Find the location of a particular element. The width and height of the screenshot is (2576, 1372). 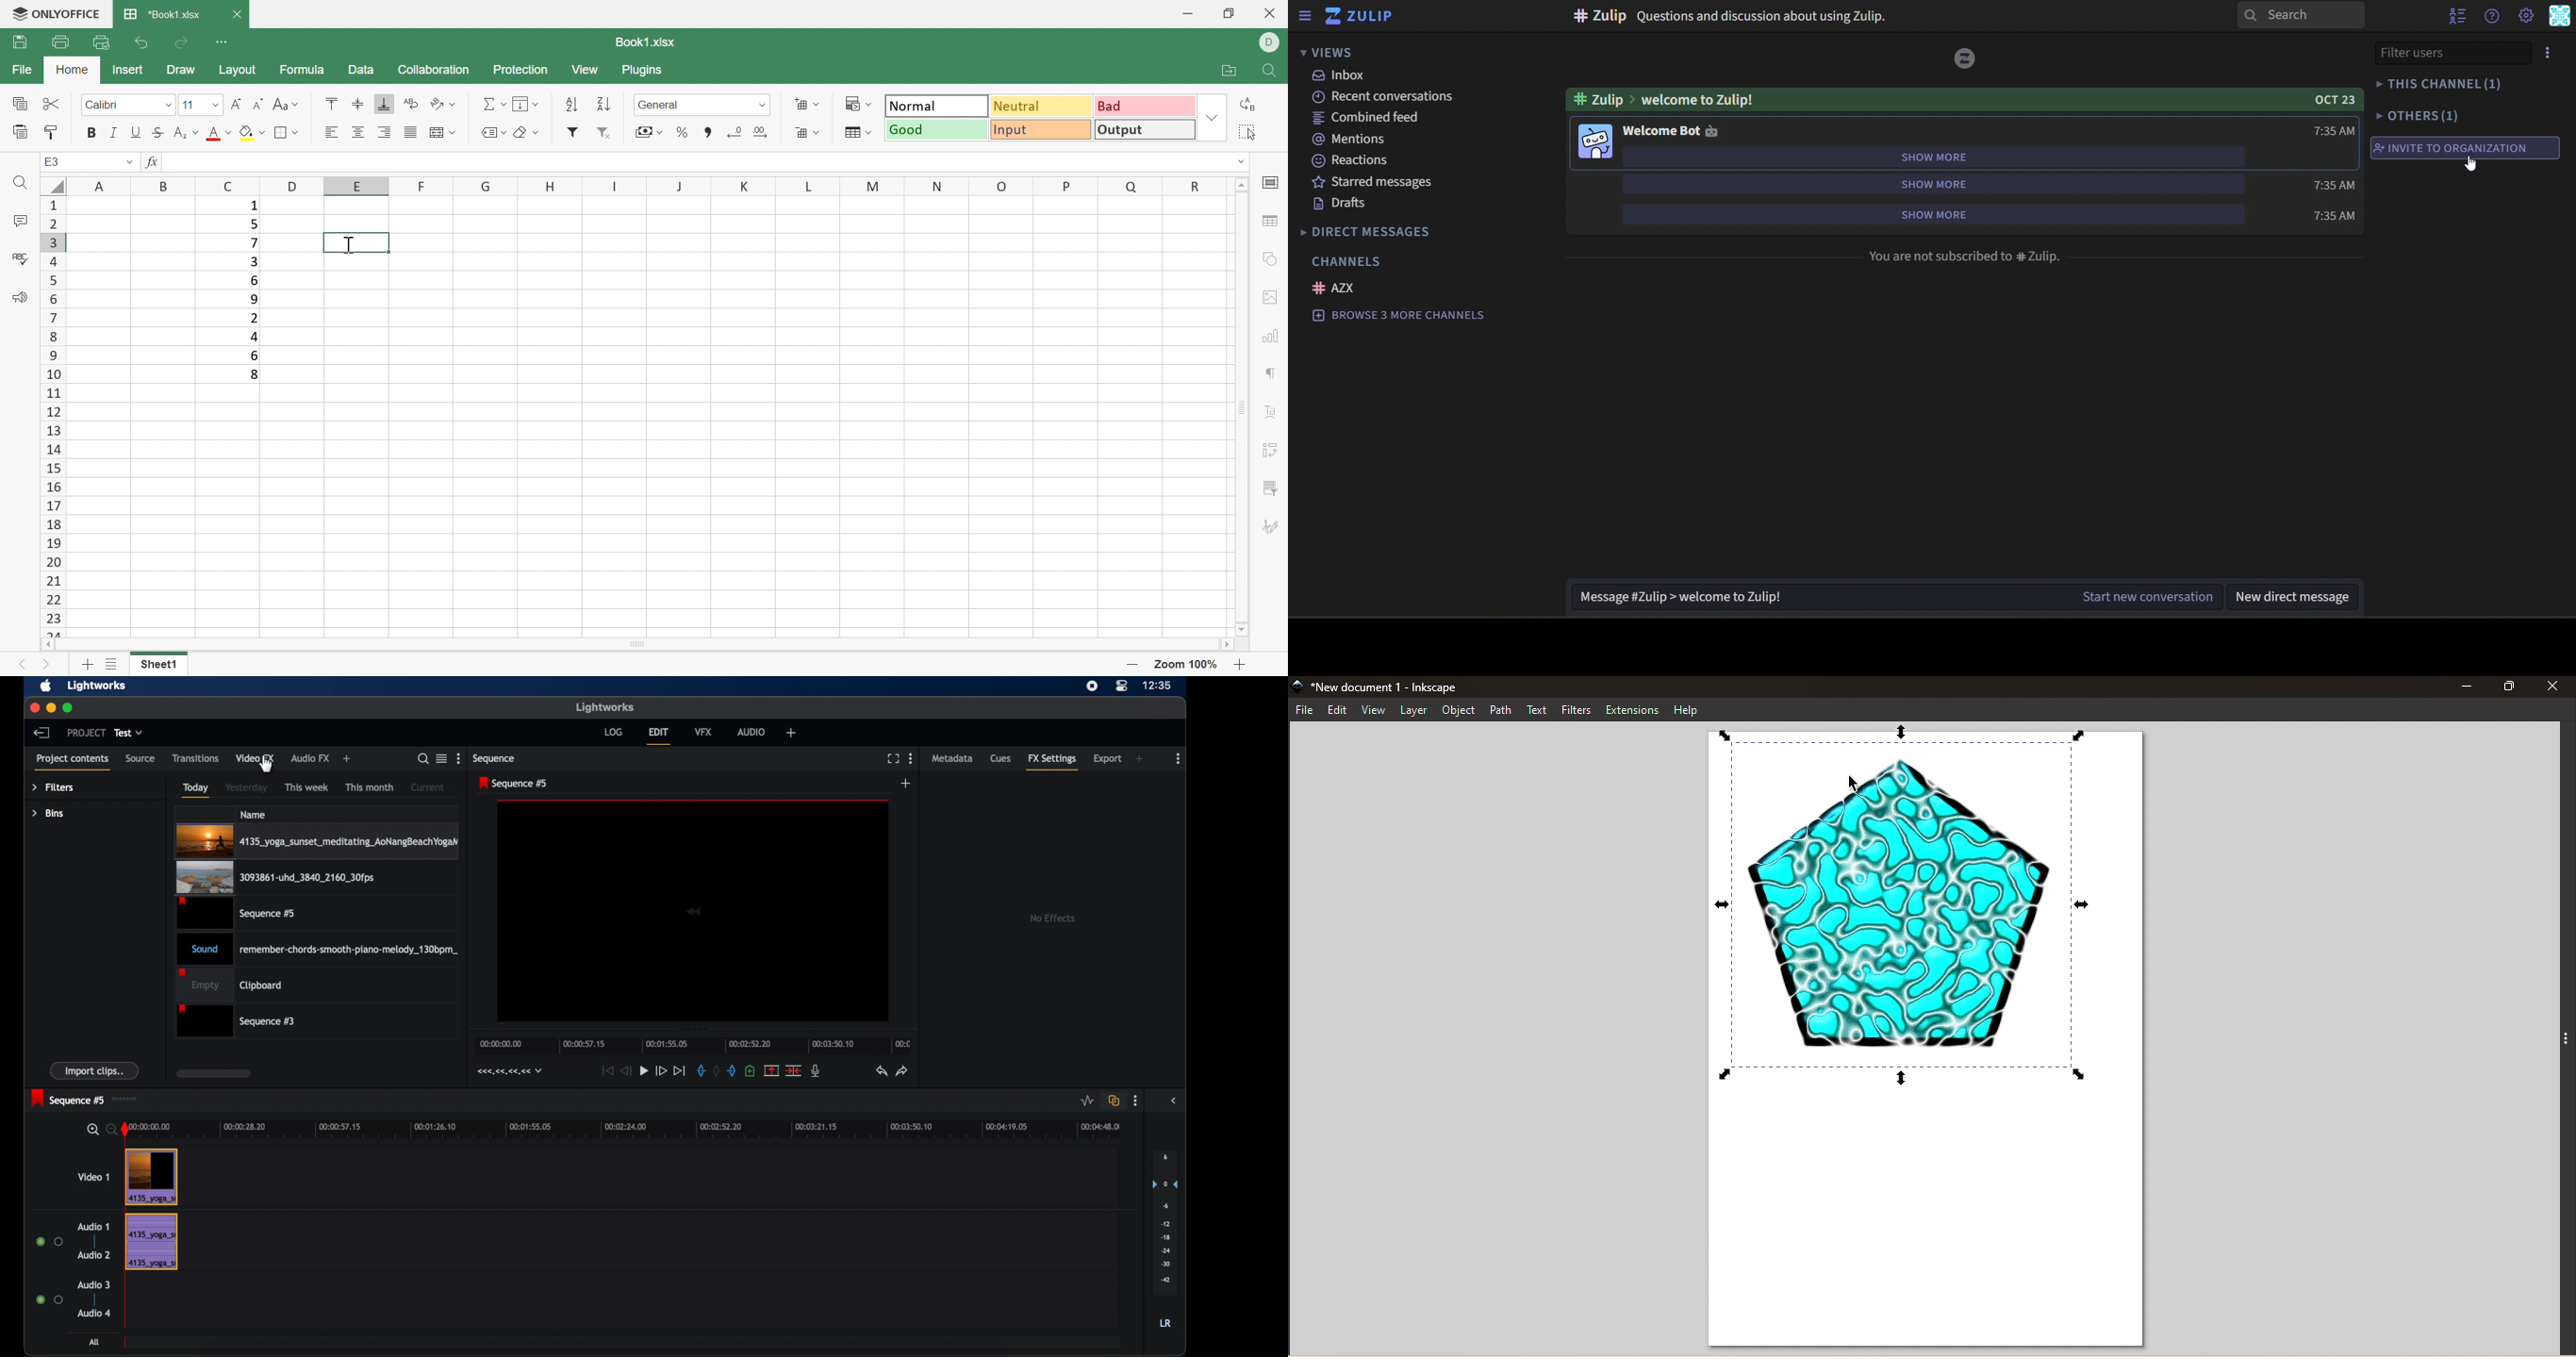

current is located at coordinates (427, 786).